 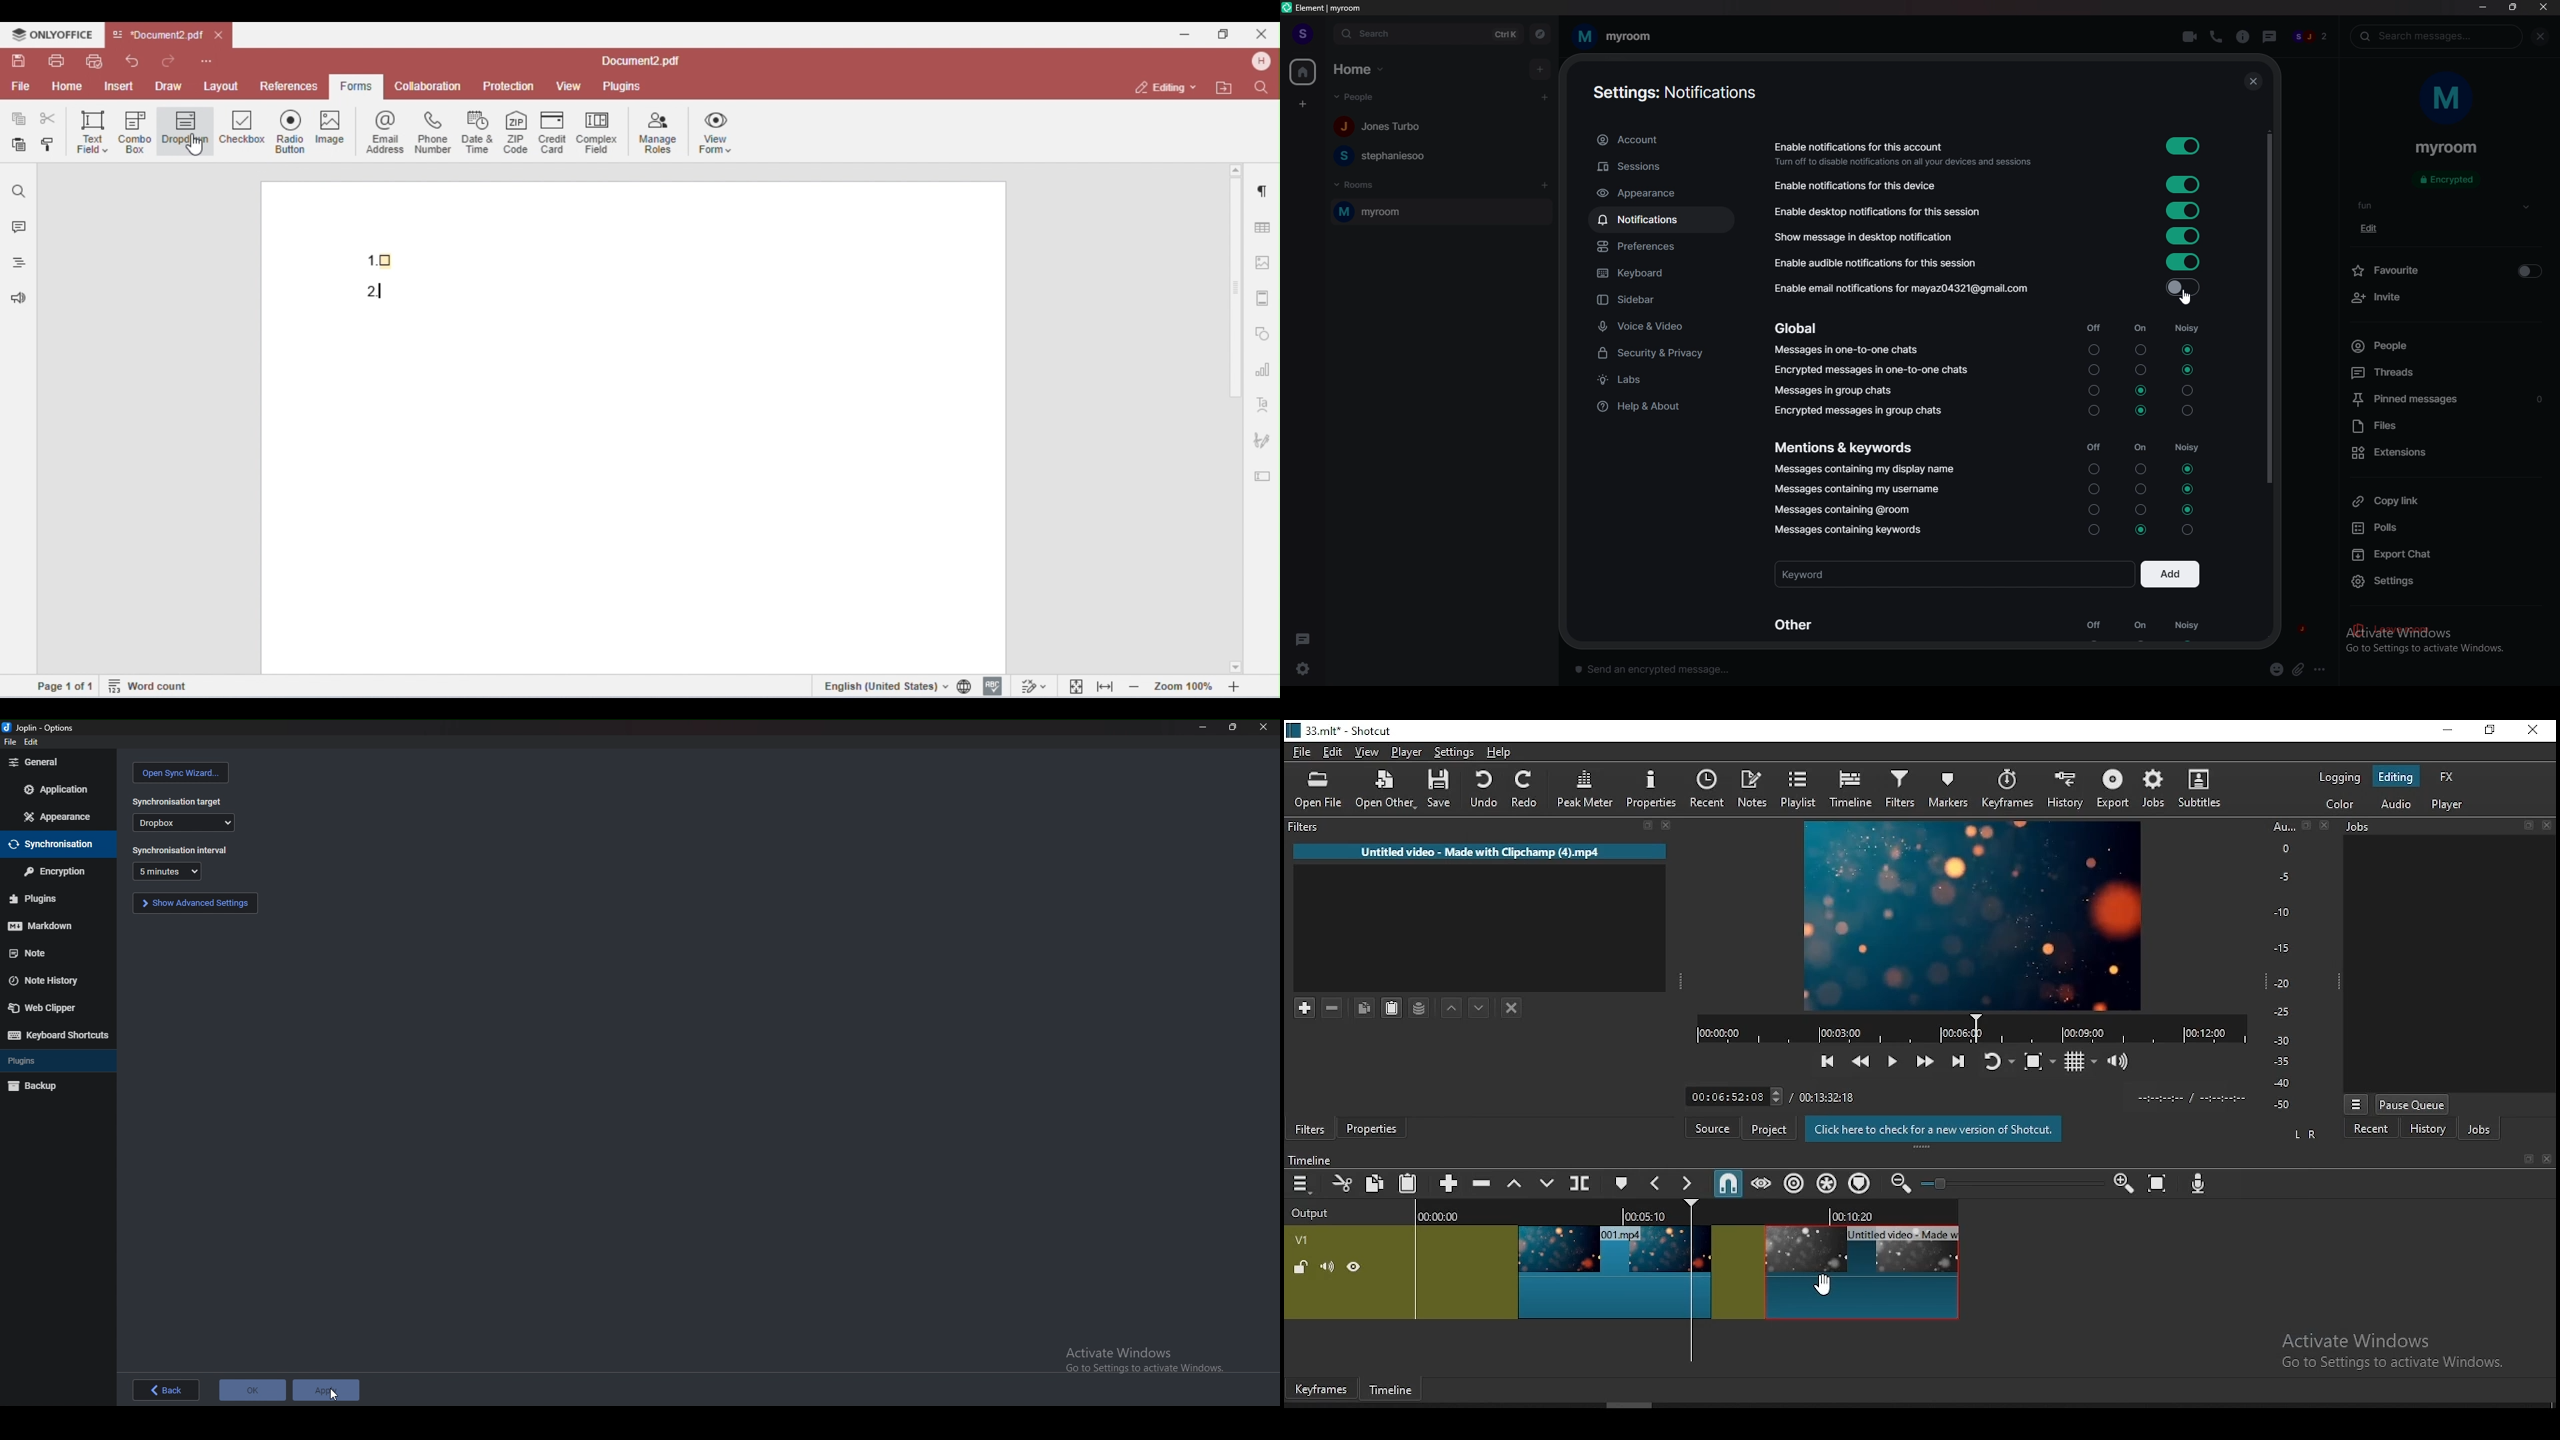 What do you see at coordinates (1303, 752) in the screenshot?
I see `file` at bounding box center [1303, 752].